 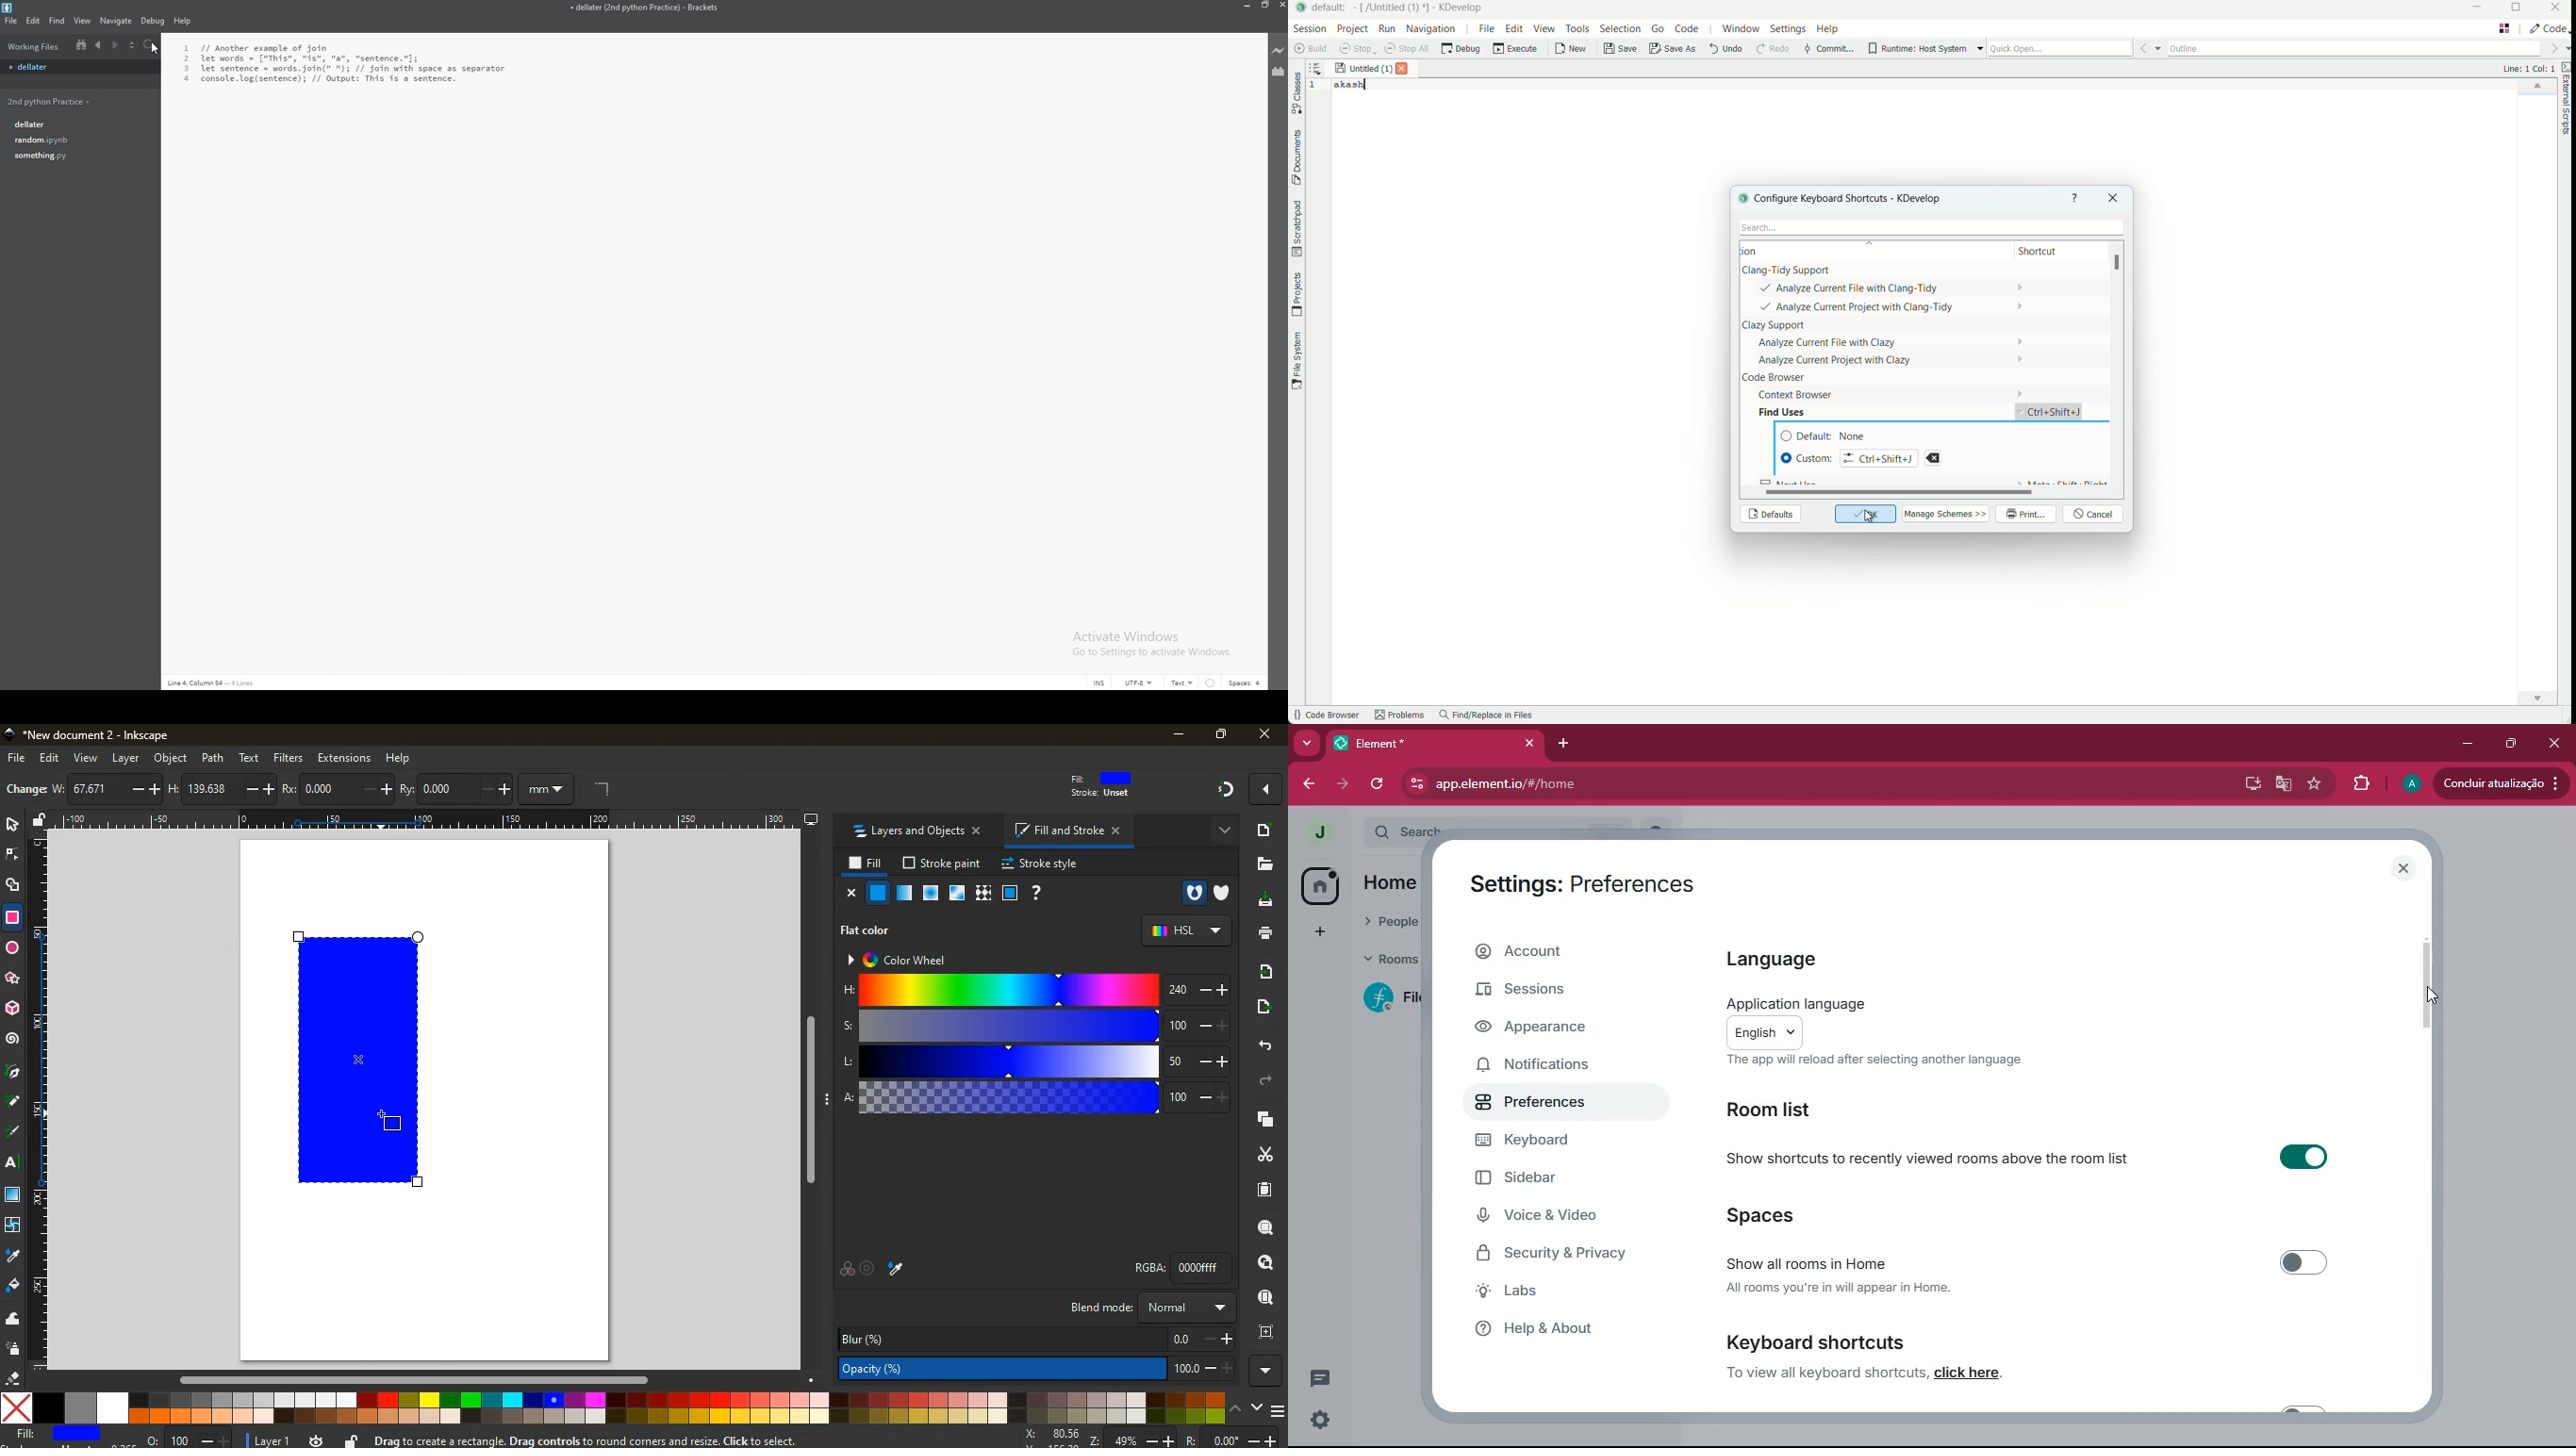 I want to click on cut, so click(x=1261, y=1154).